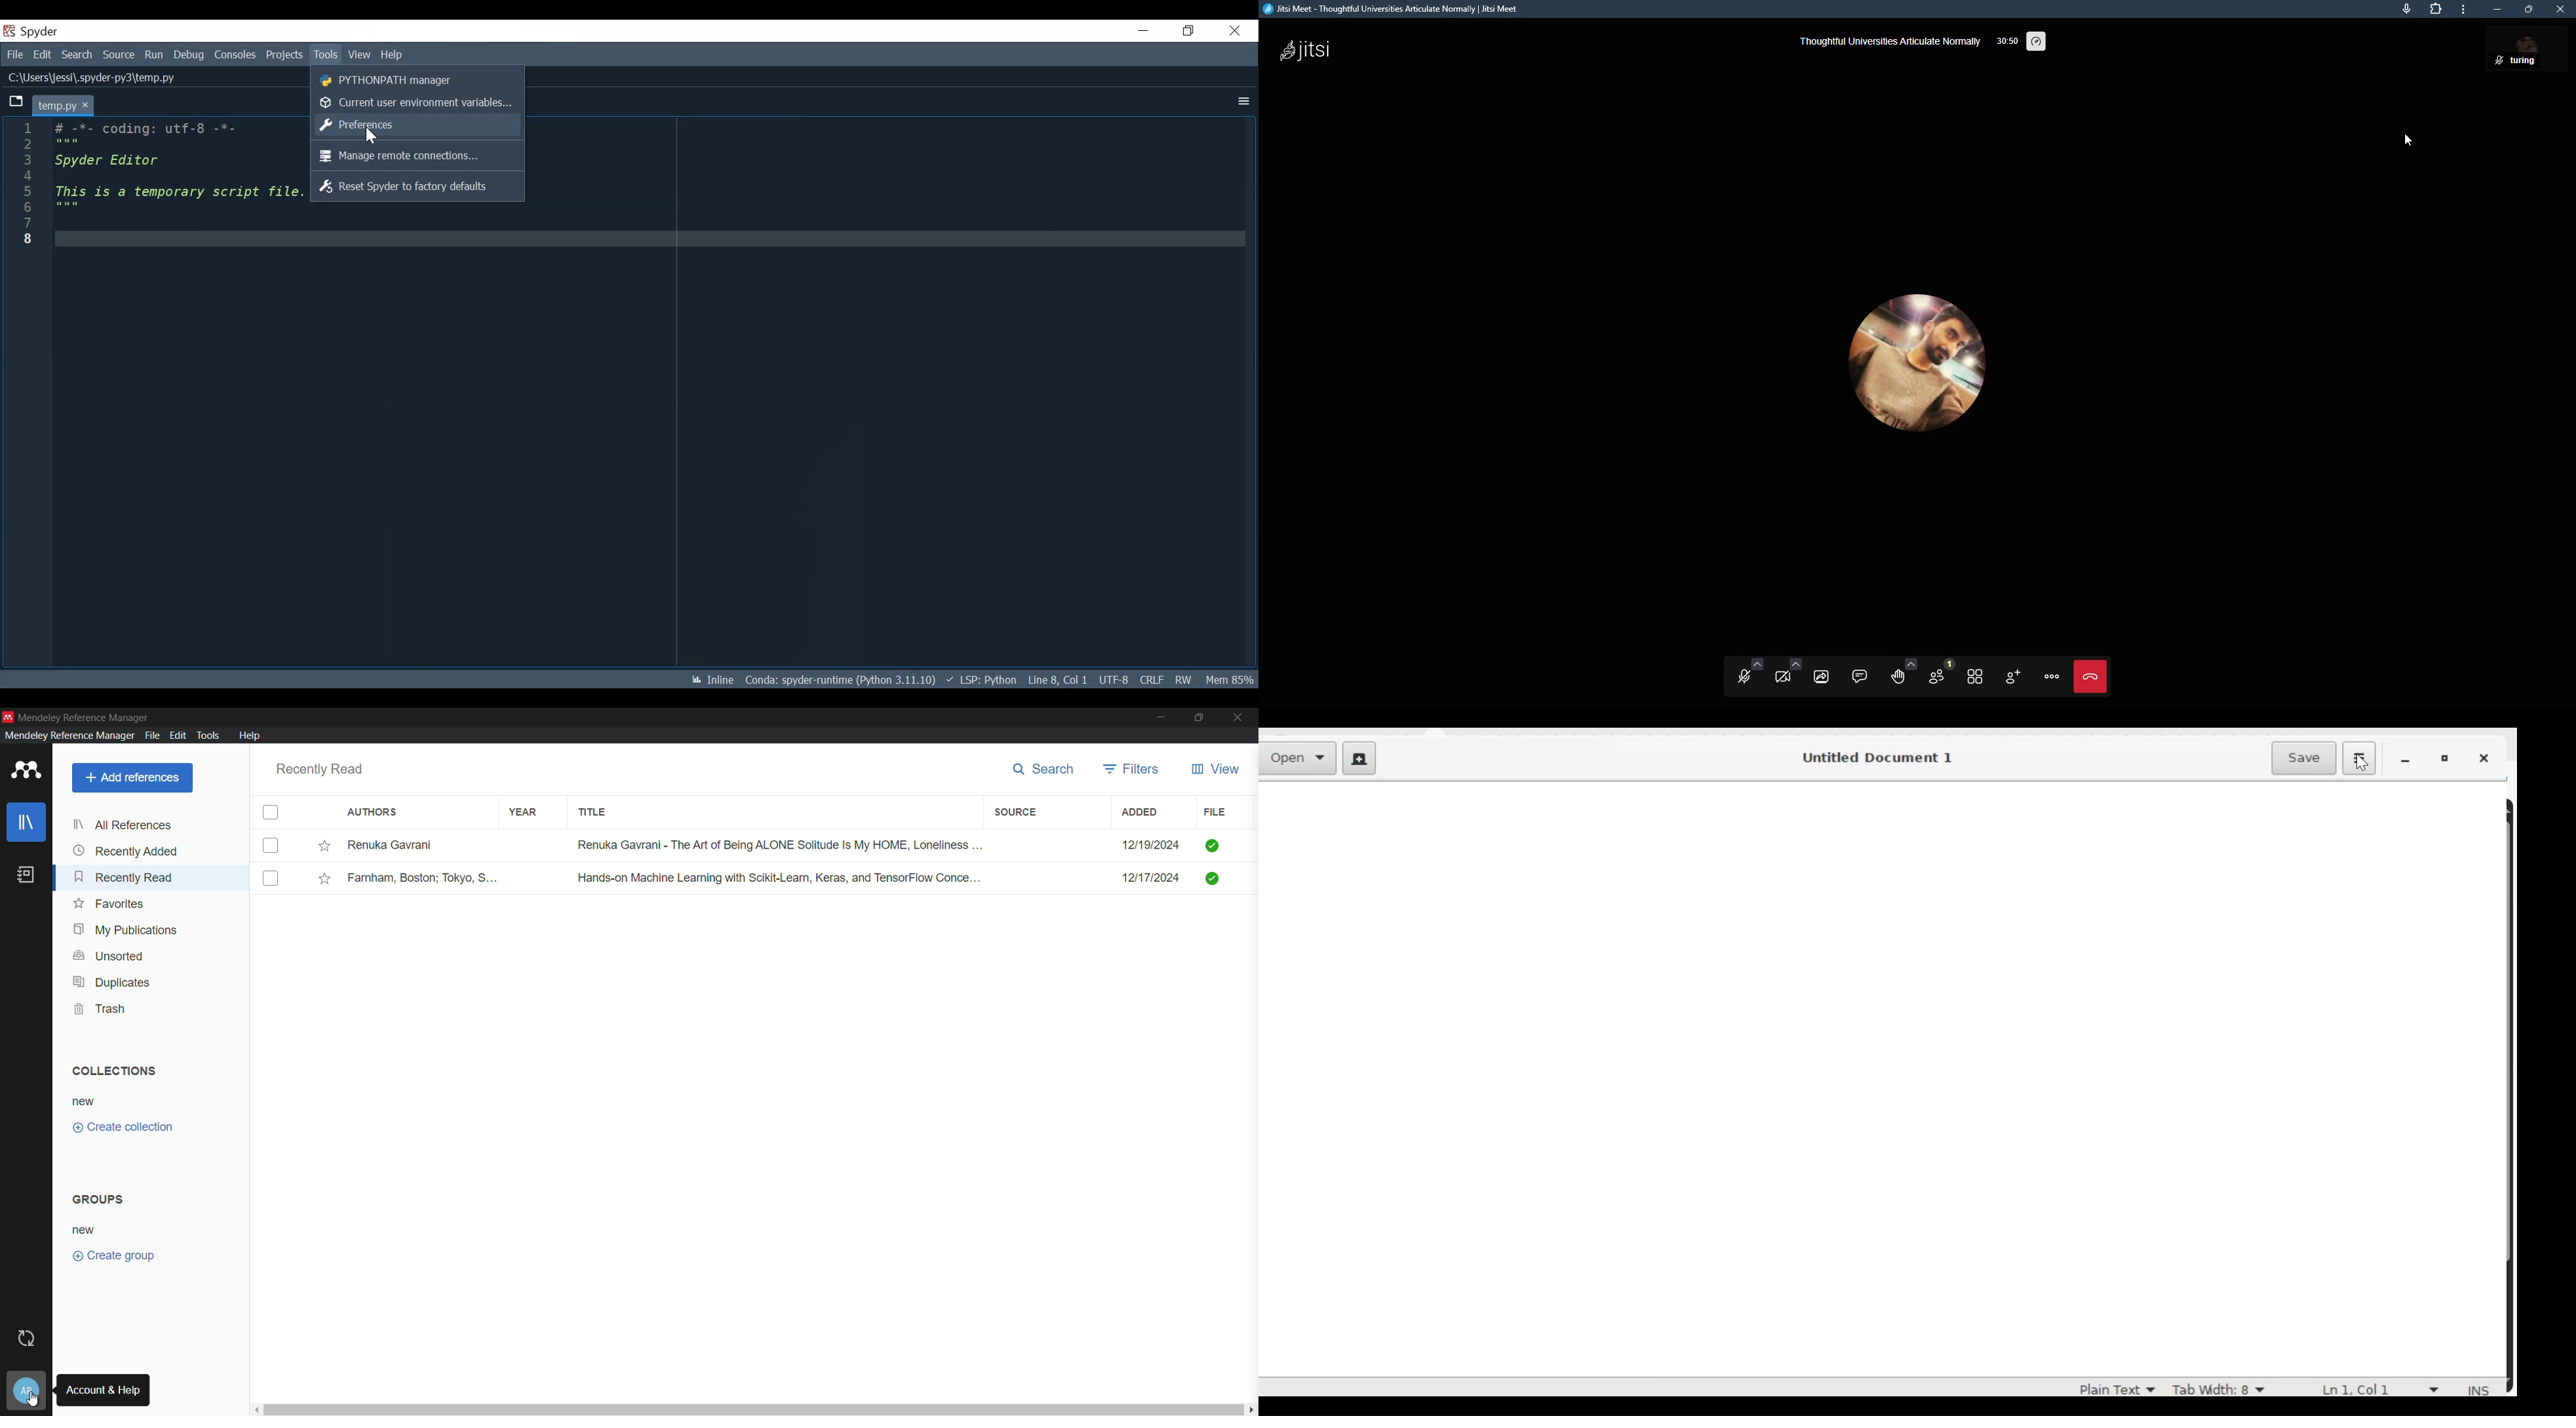 Image resolution: width=2576 pixels, height=1428 pixels. I want to click on Reset Spyder to factory defaults, so click(418, 187).